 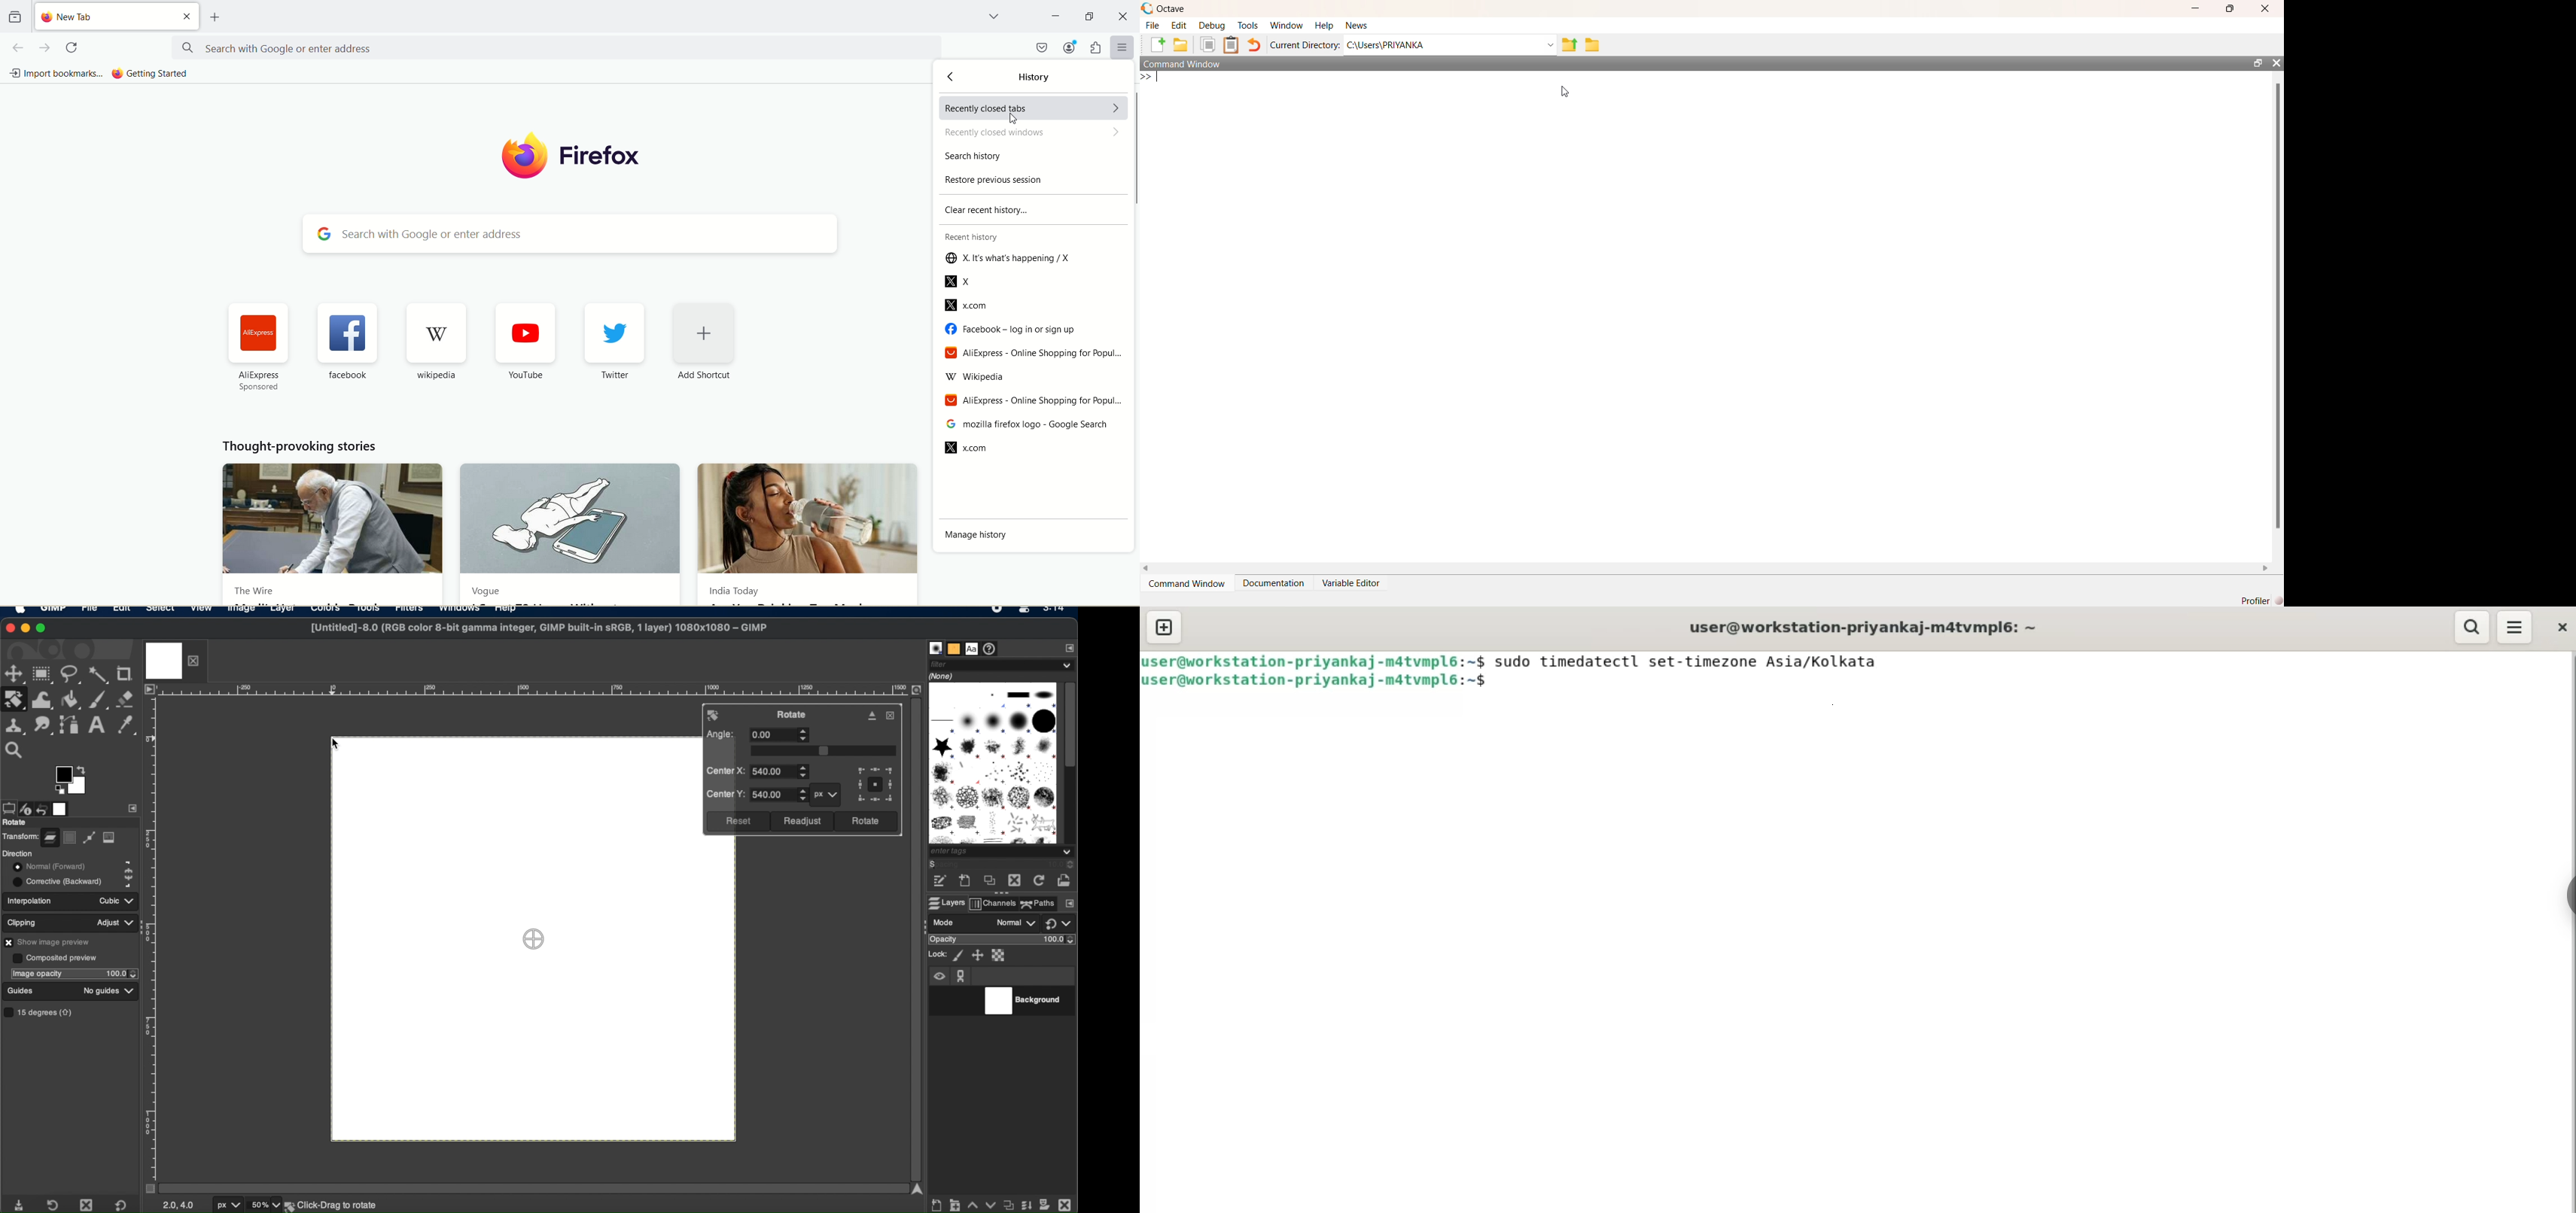 What do you see at coordinates (704, 377) in the screenshot?
I see `Add Shortcut` at bounding box center [704, 377].